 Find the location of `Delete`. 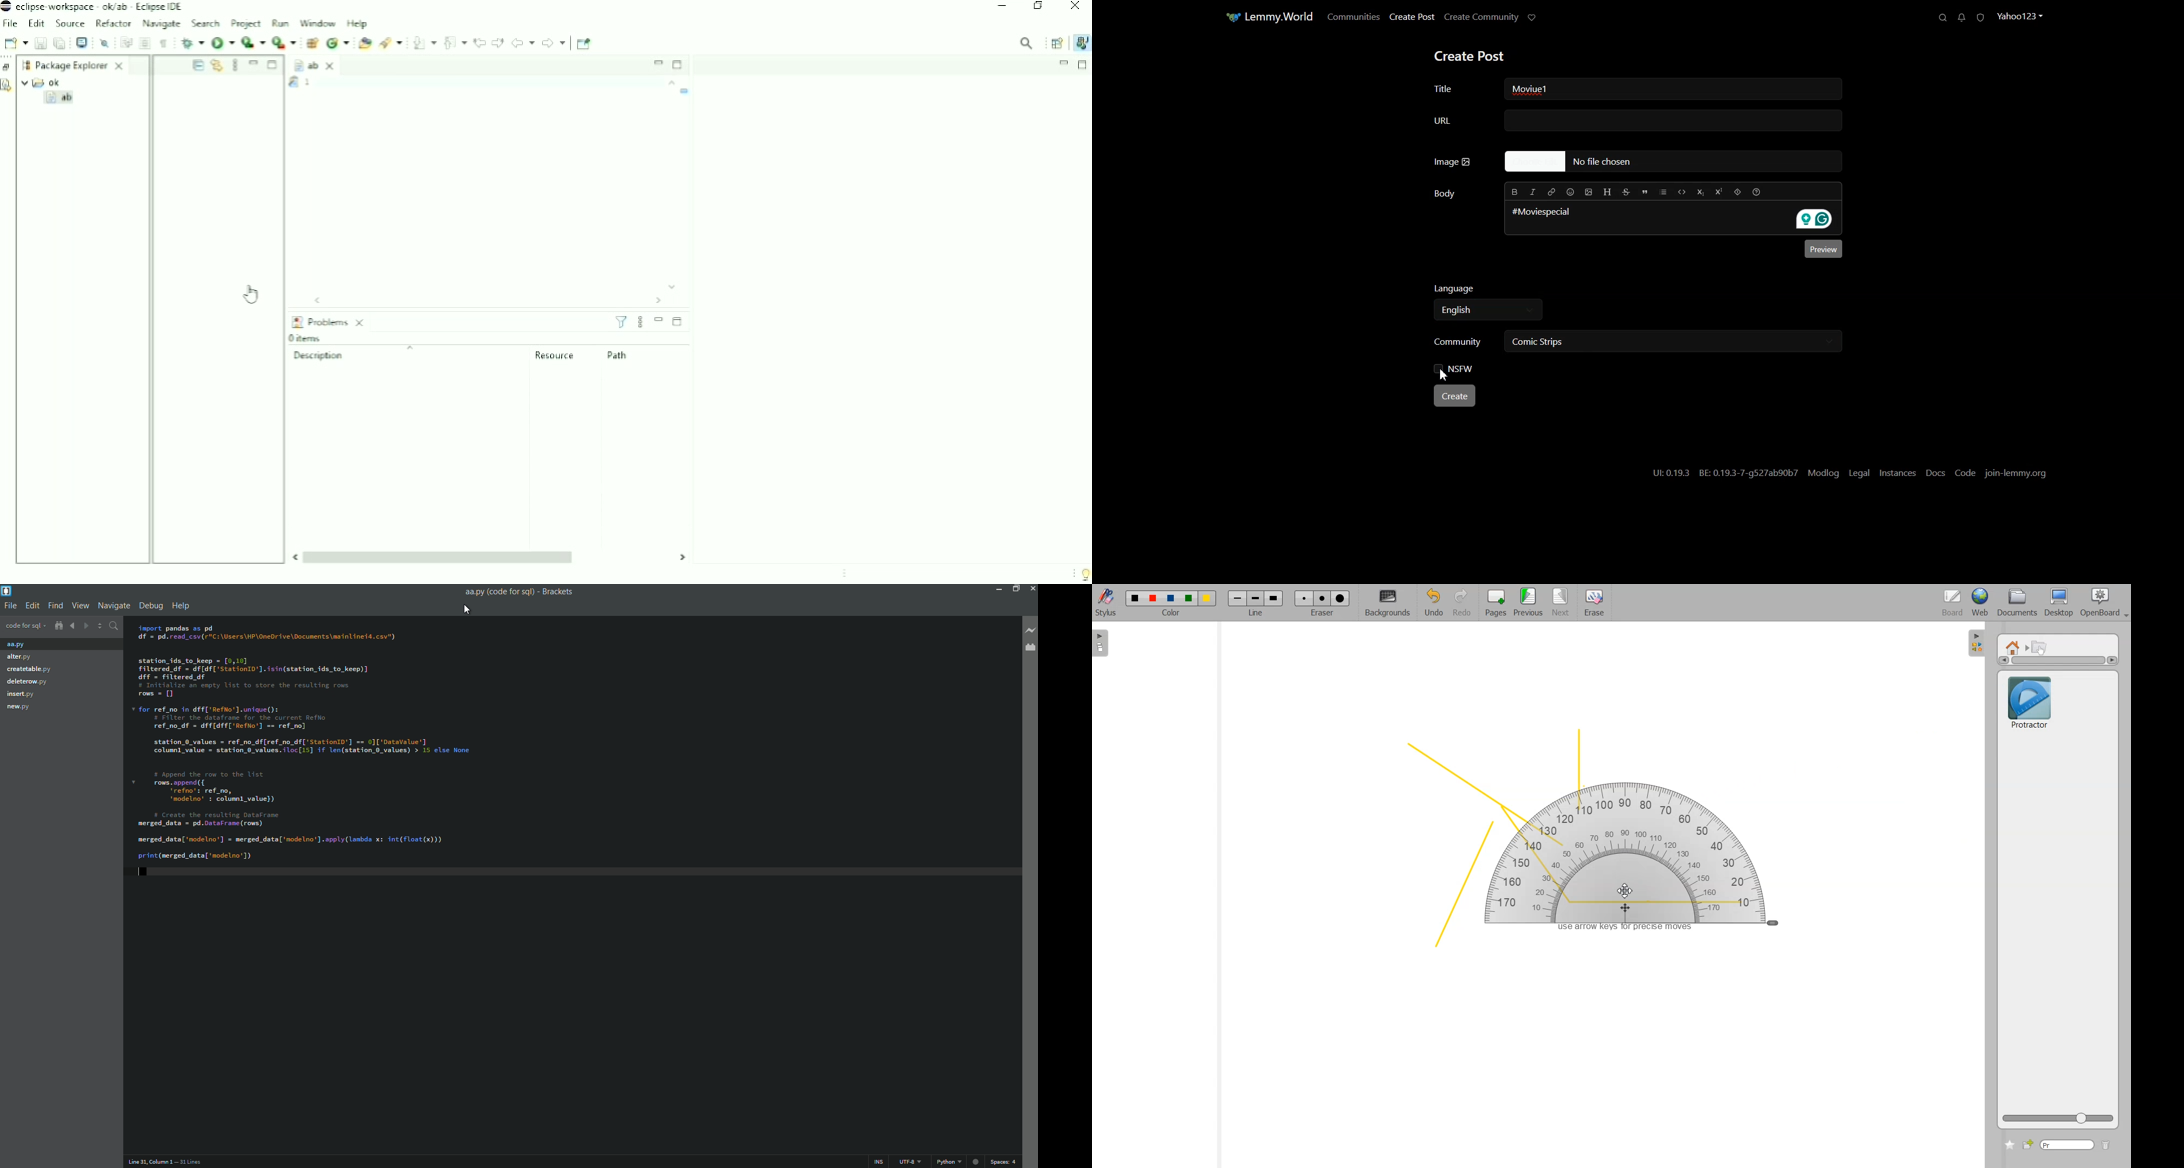

Delete is located at coordinates (2106, 1146).